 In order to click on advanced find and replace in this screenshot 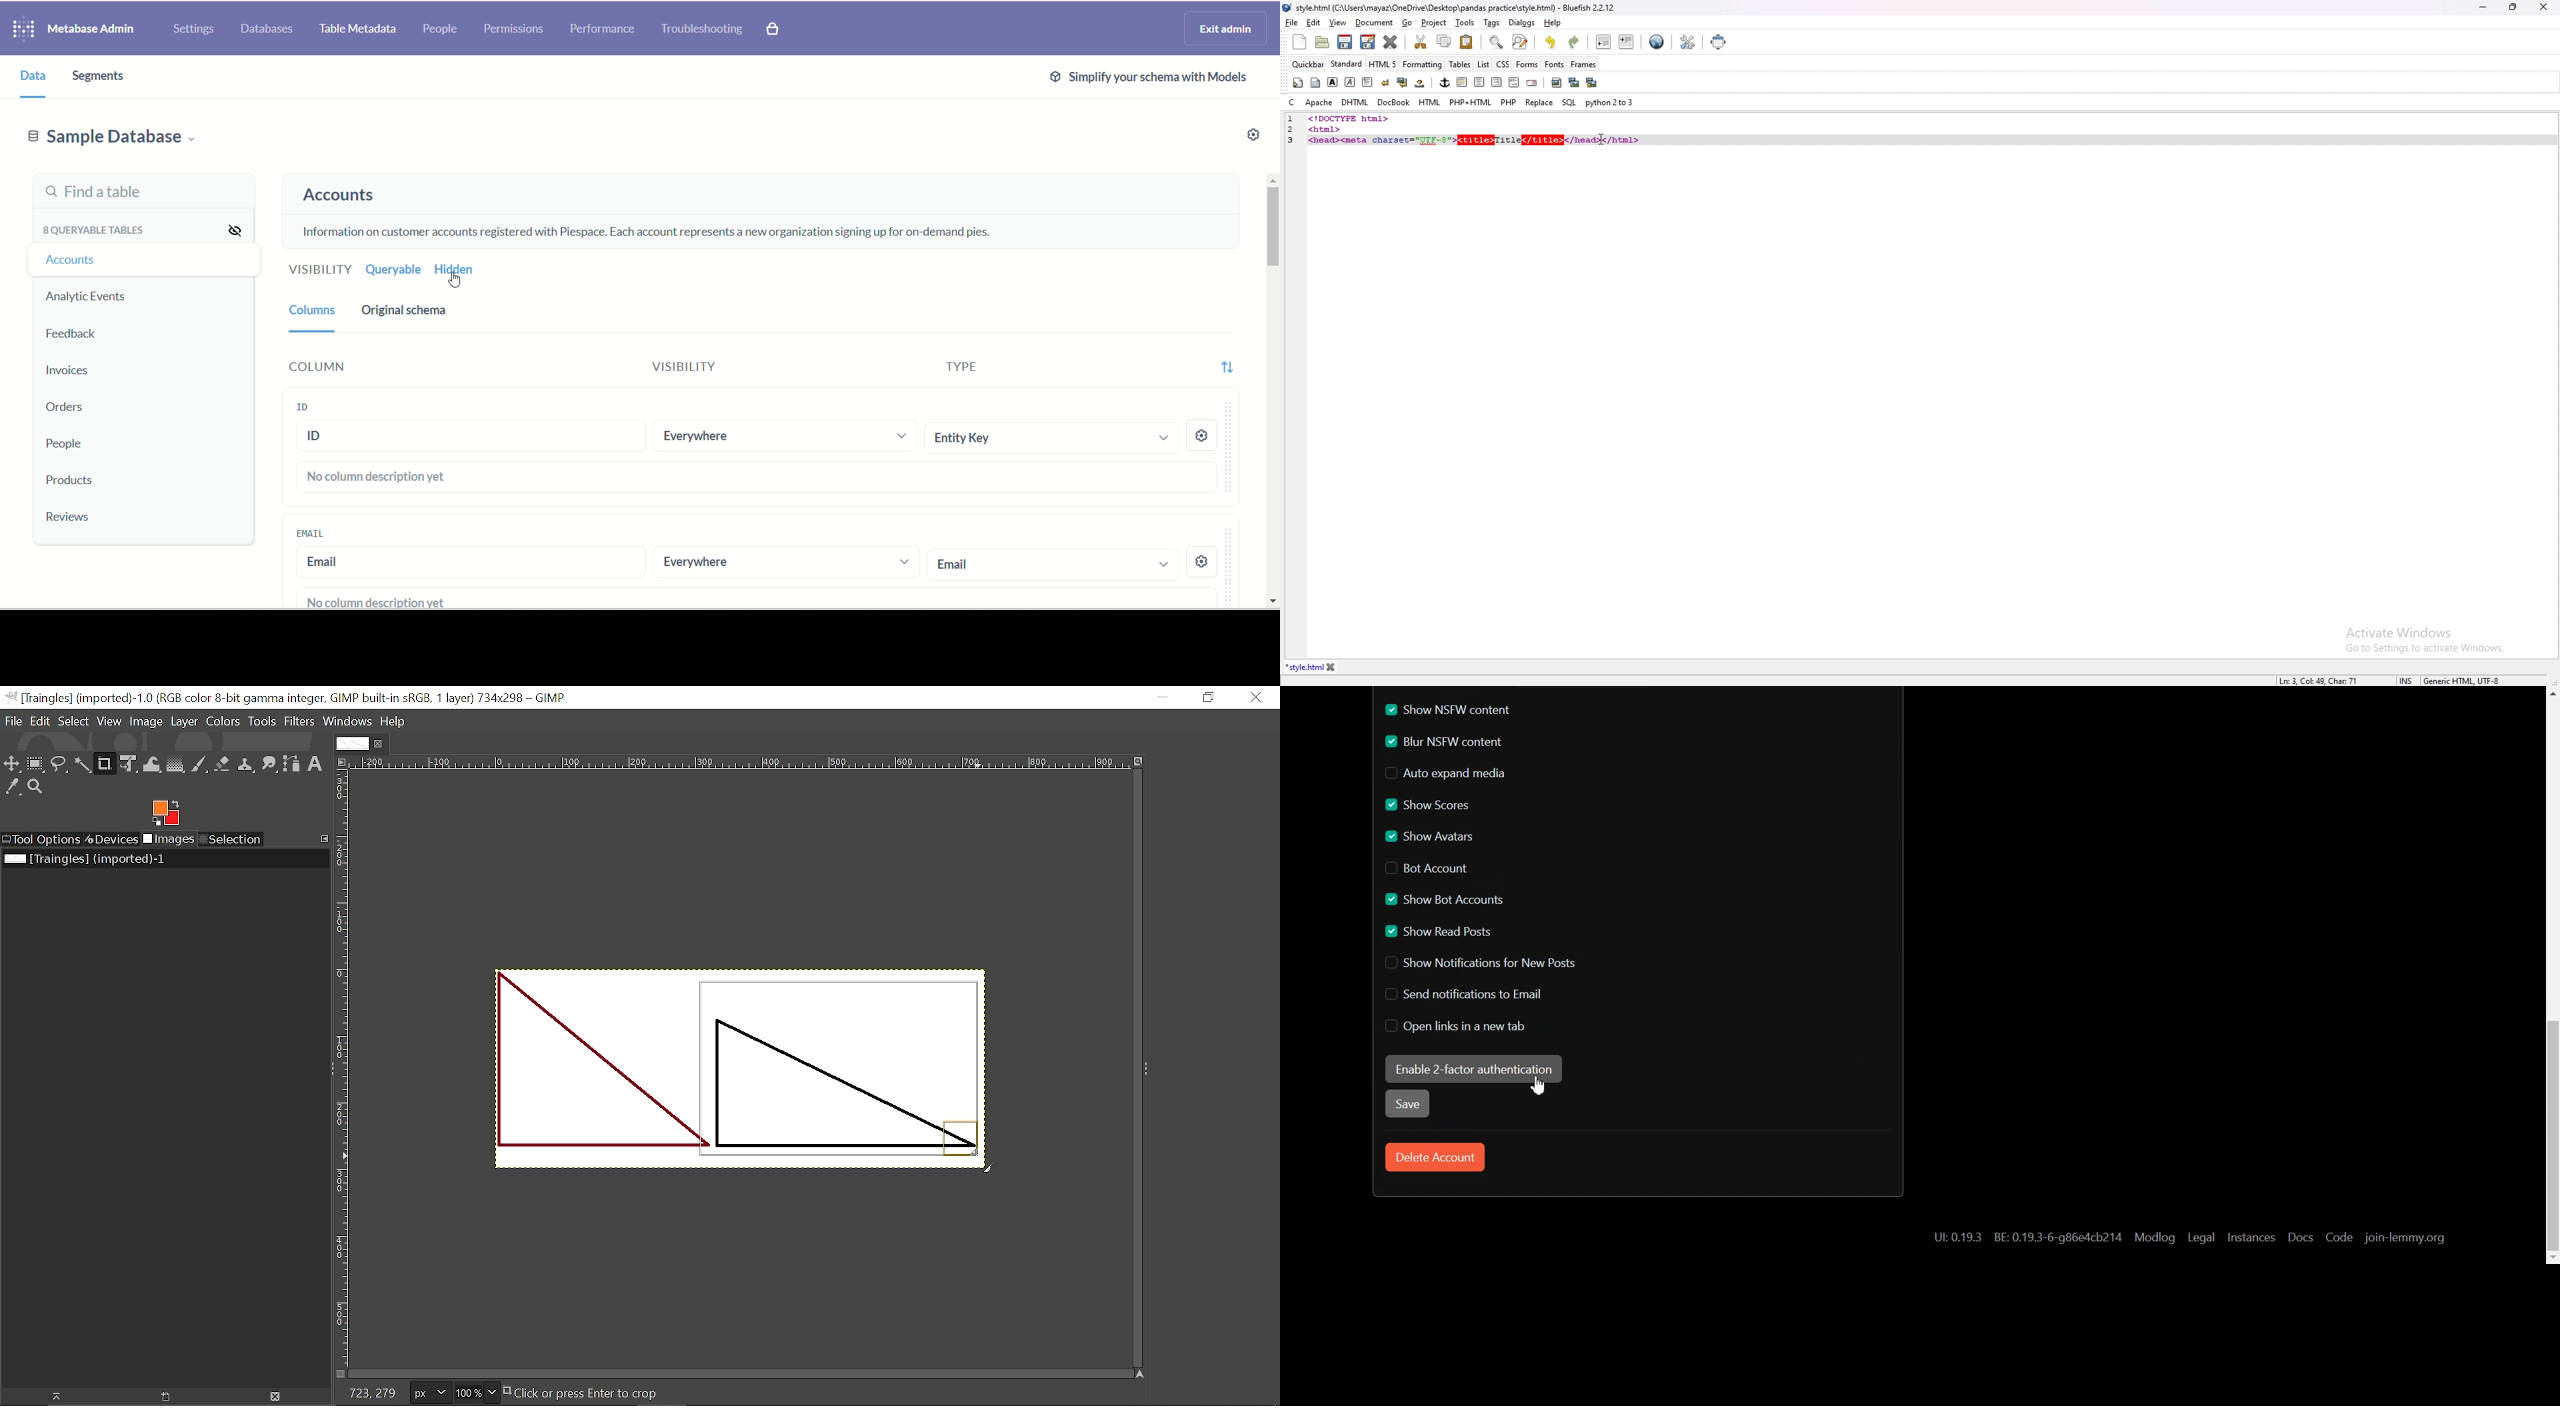, I will do `click(1519, 41)`.